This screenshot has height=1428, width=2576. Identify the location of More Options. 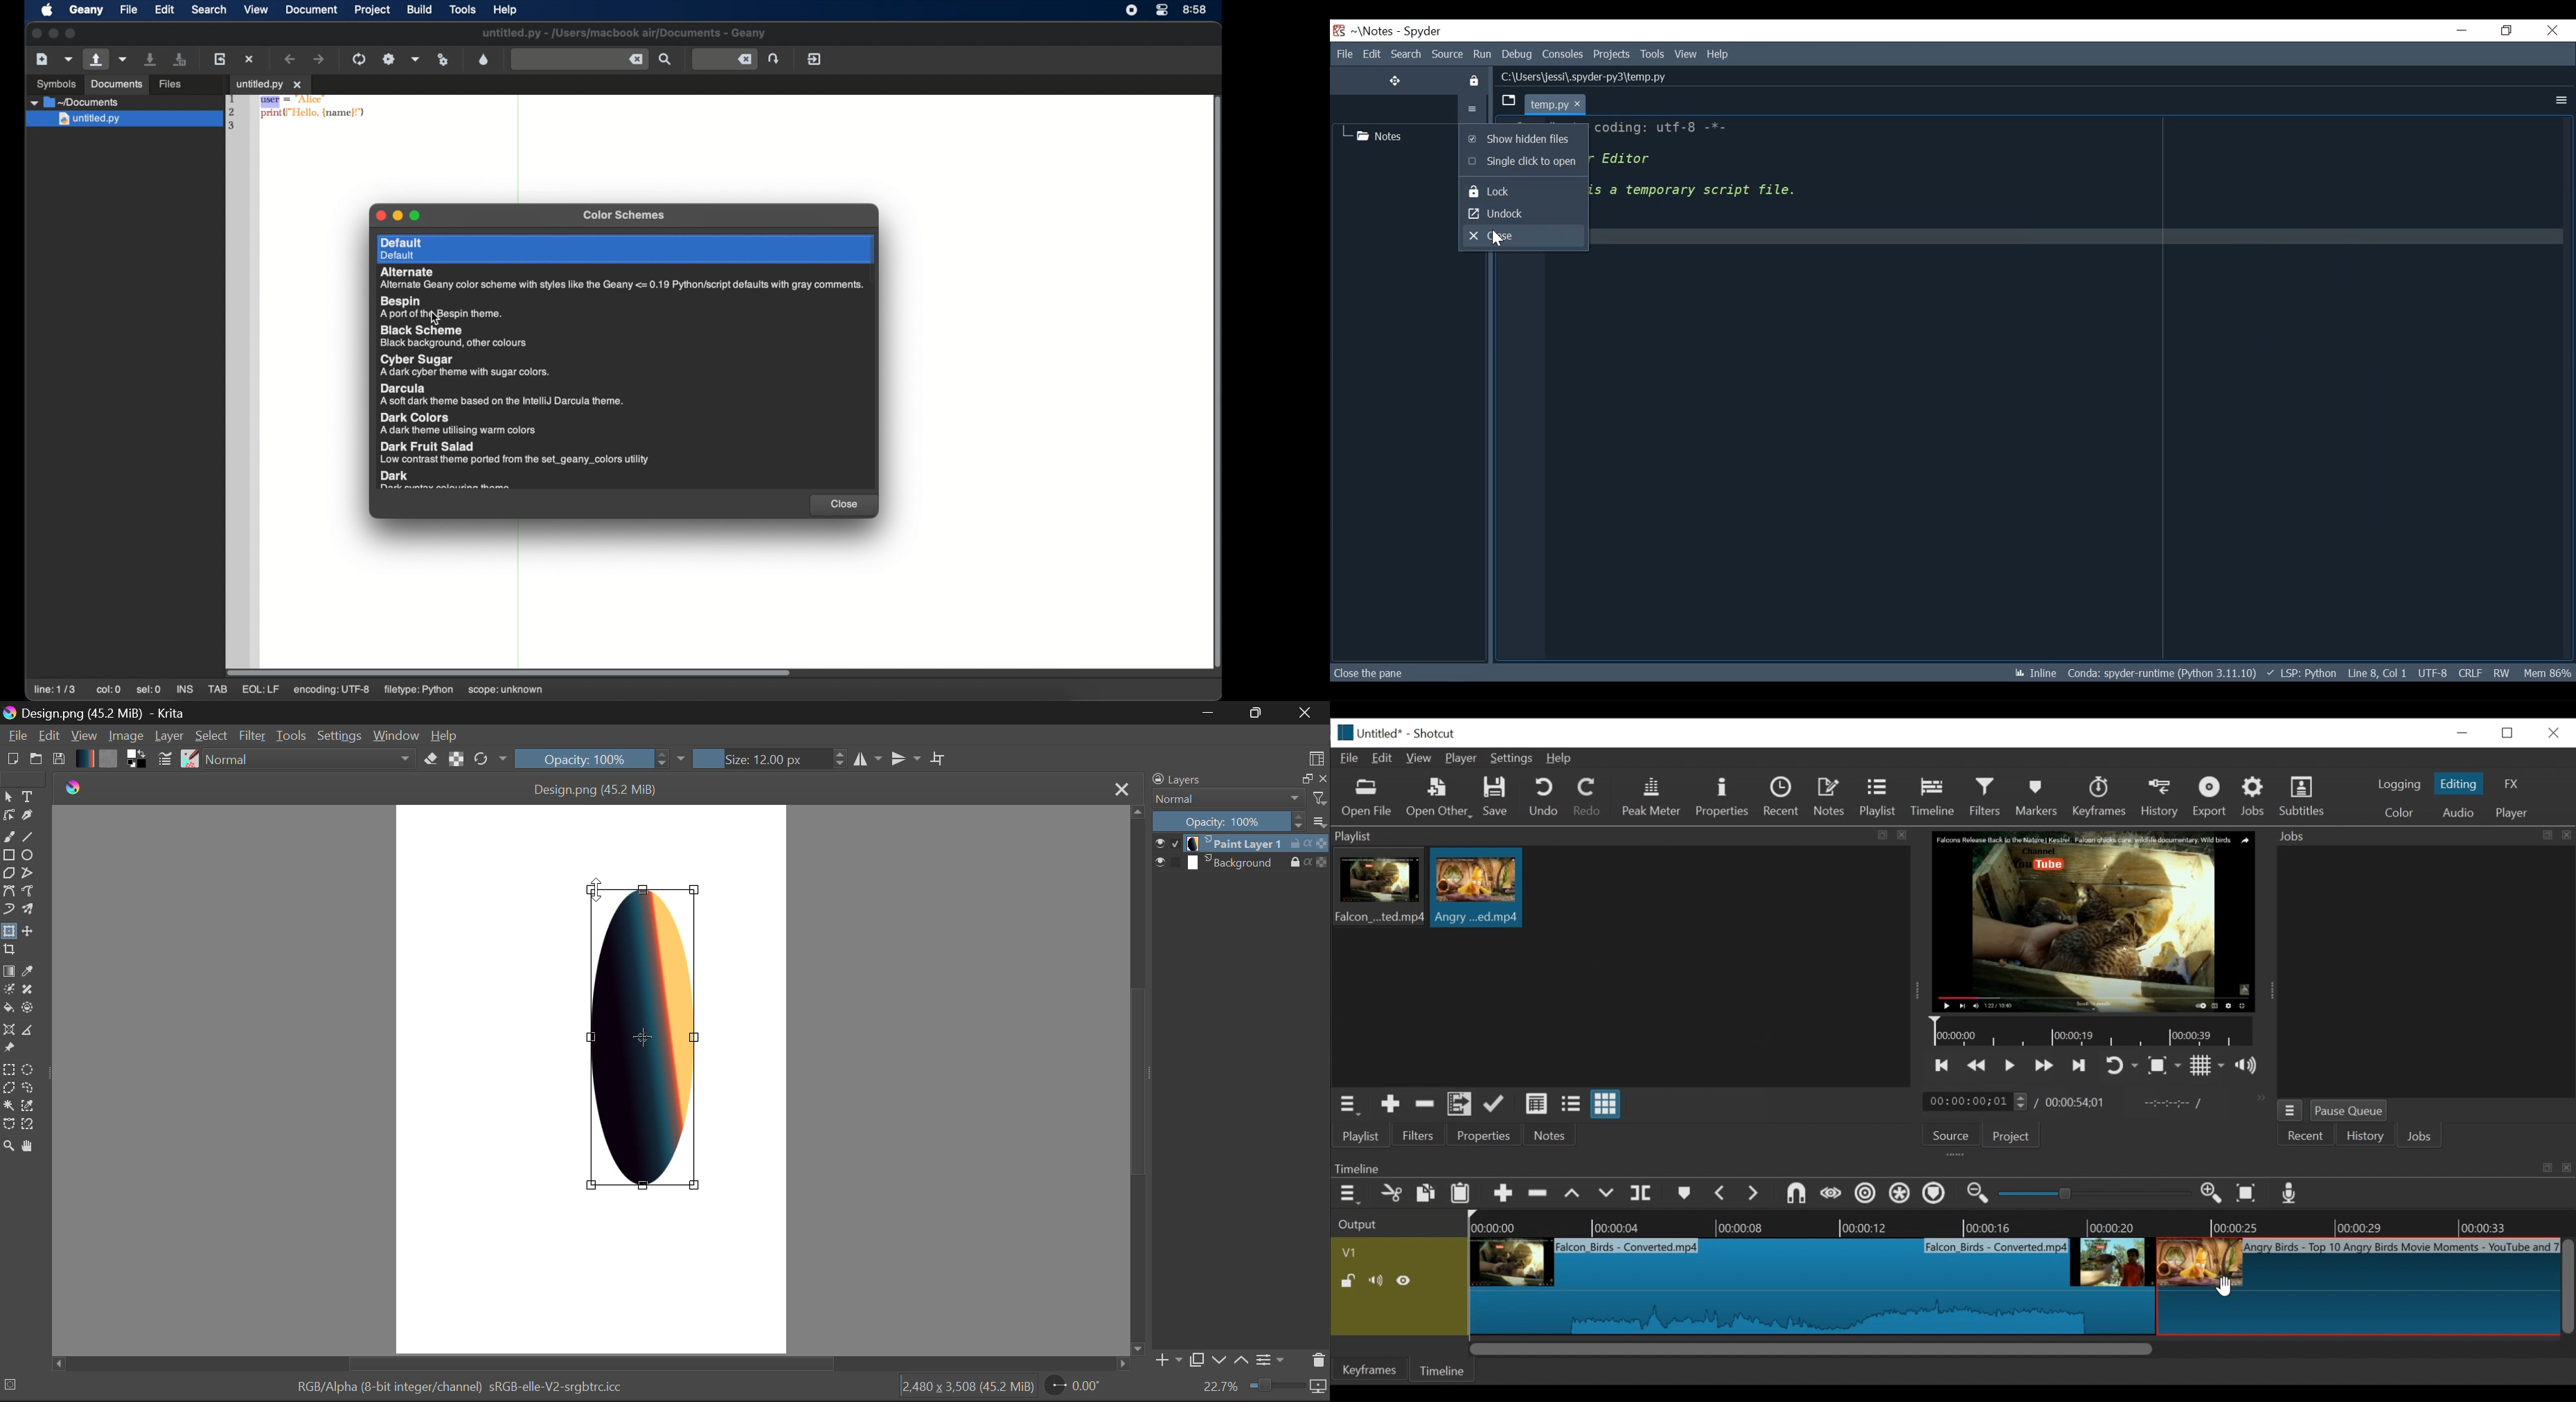
(2560, 101).